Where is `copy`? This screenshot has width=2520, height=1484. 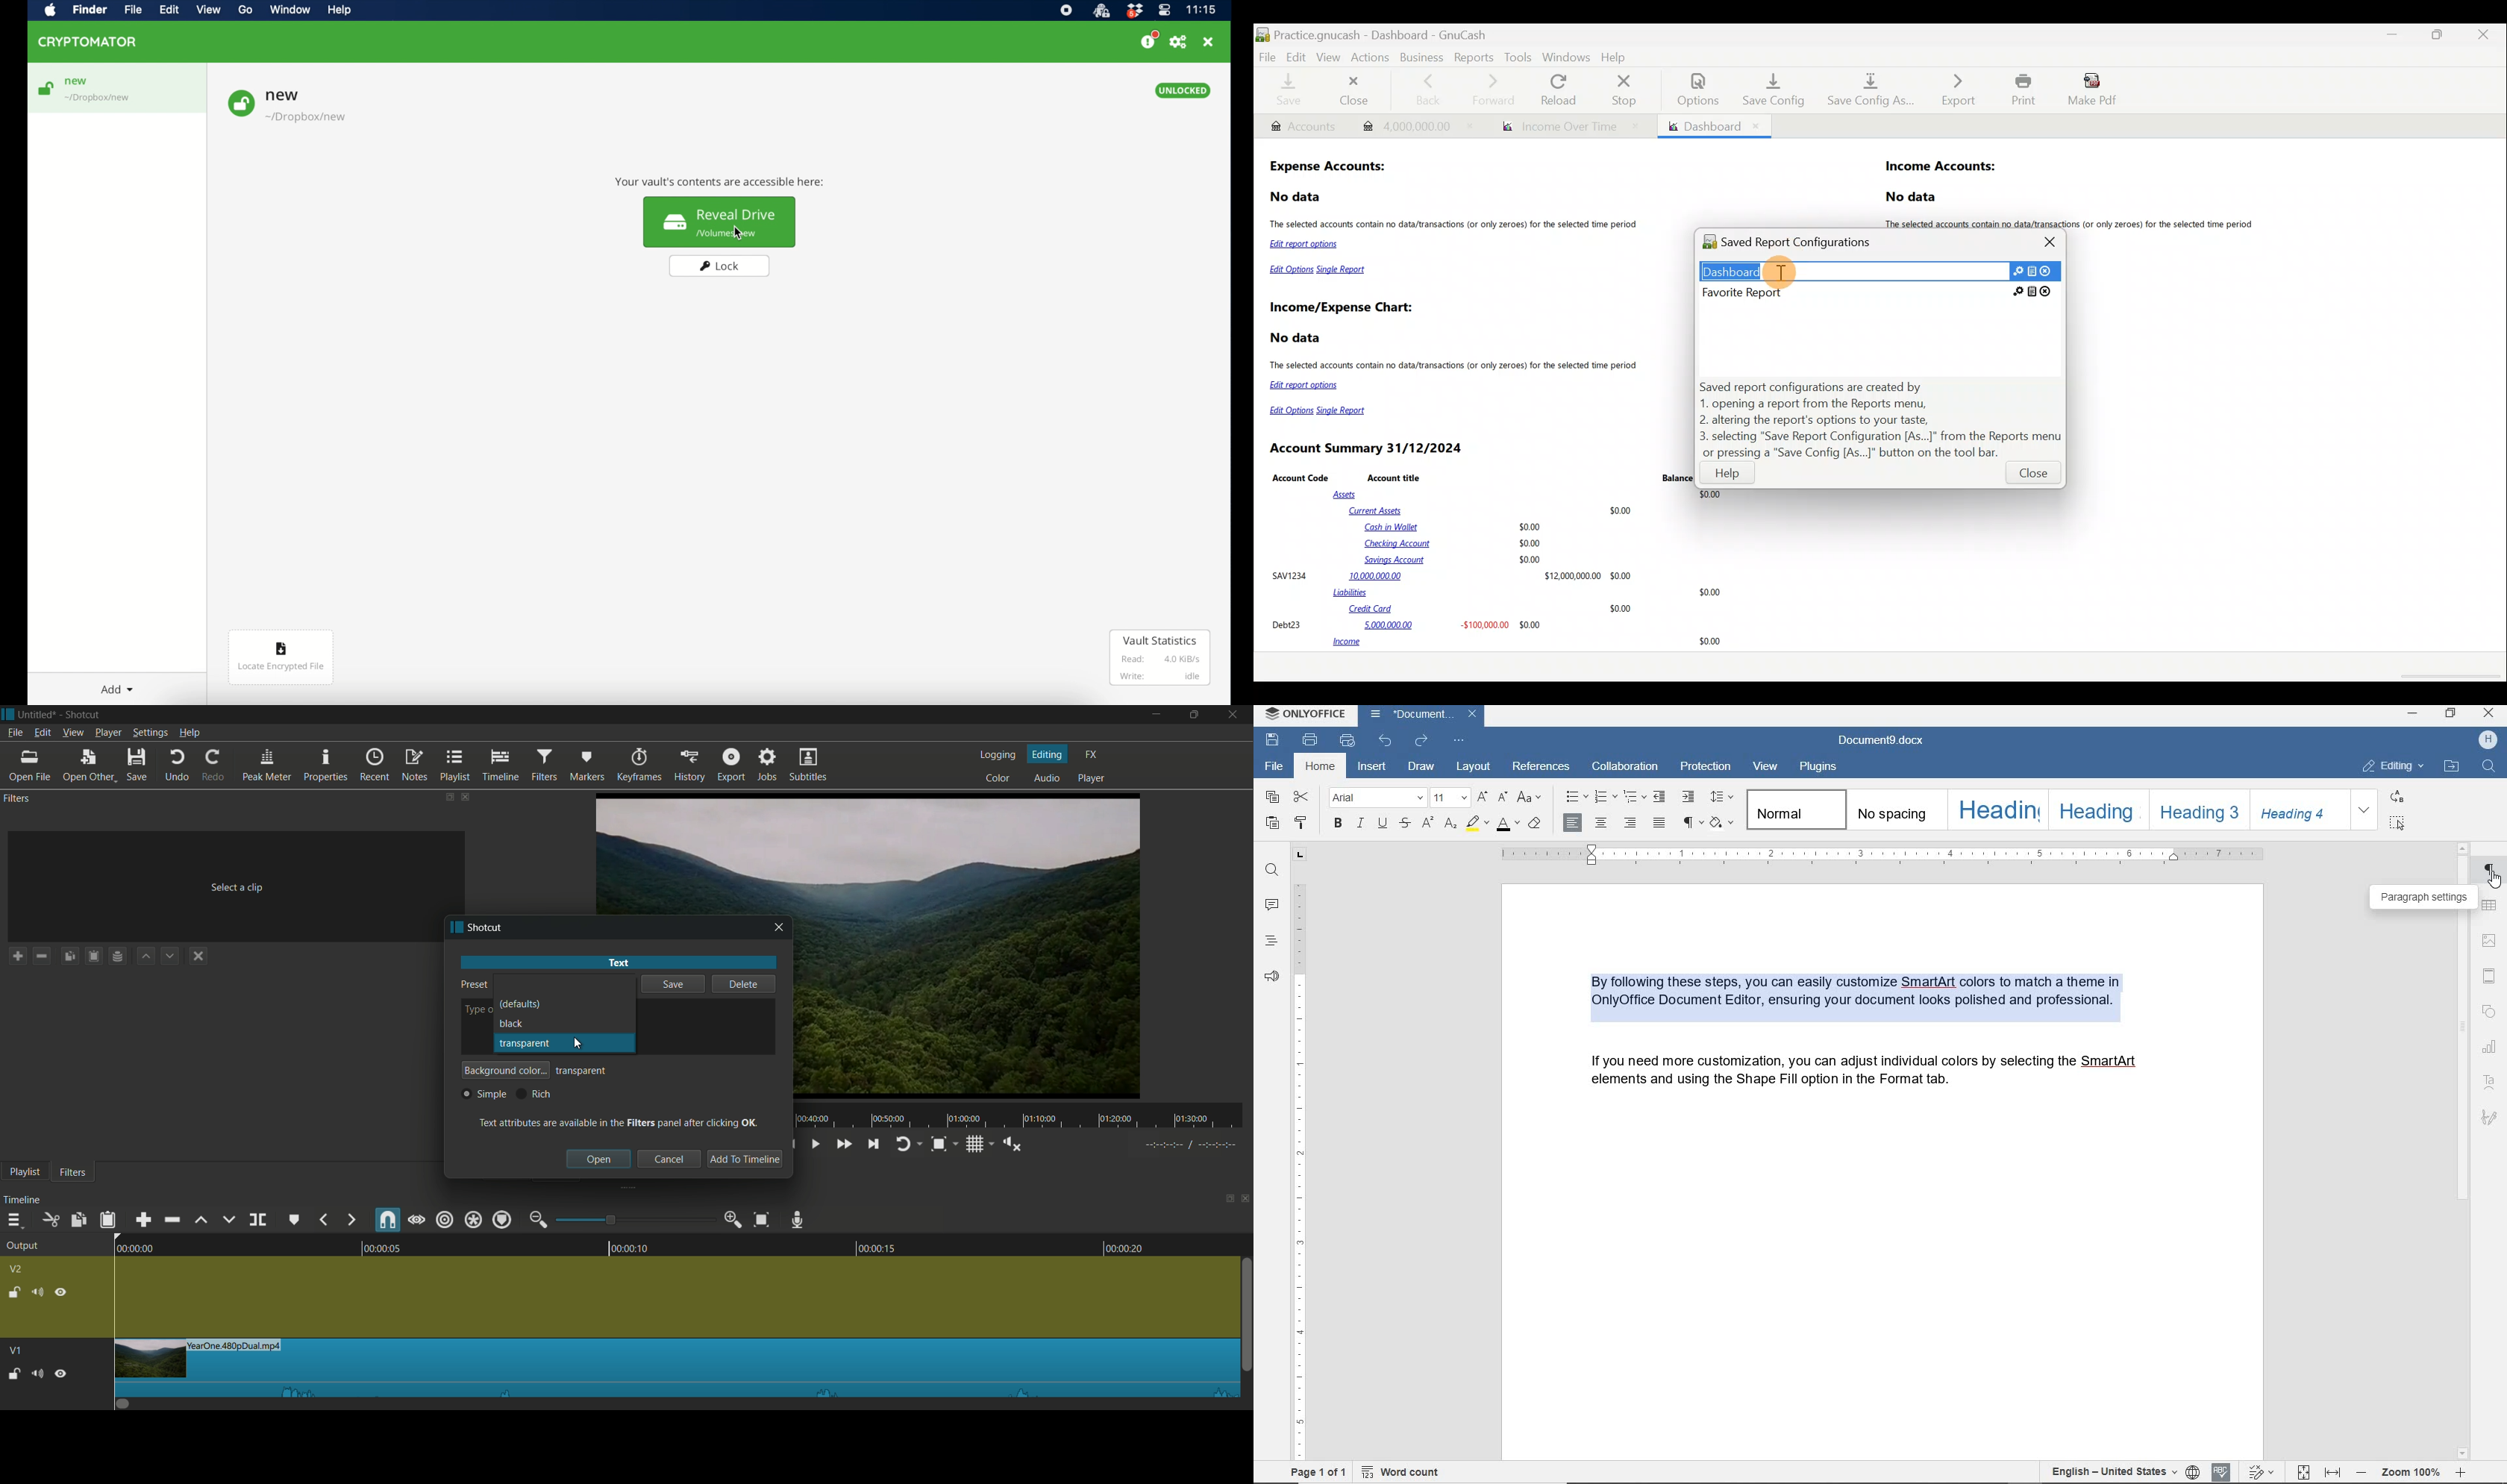
copy is located at coordinates (1274, 801).